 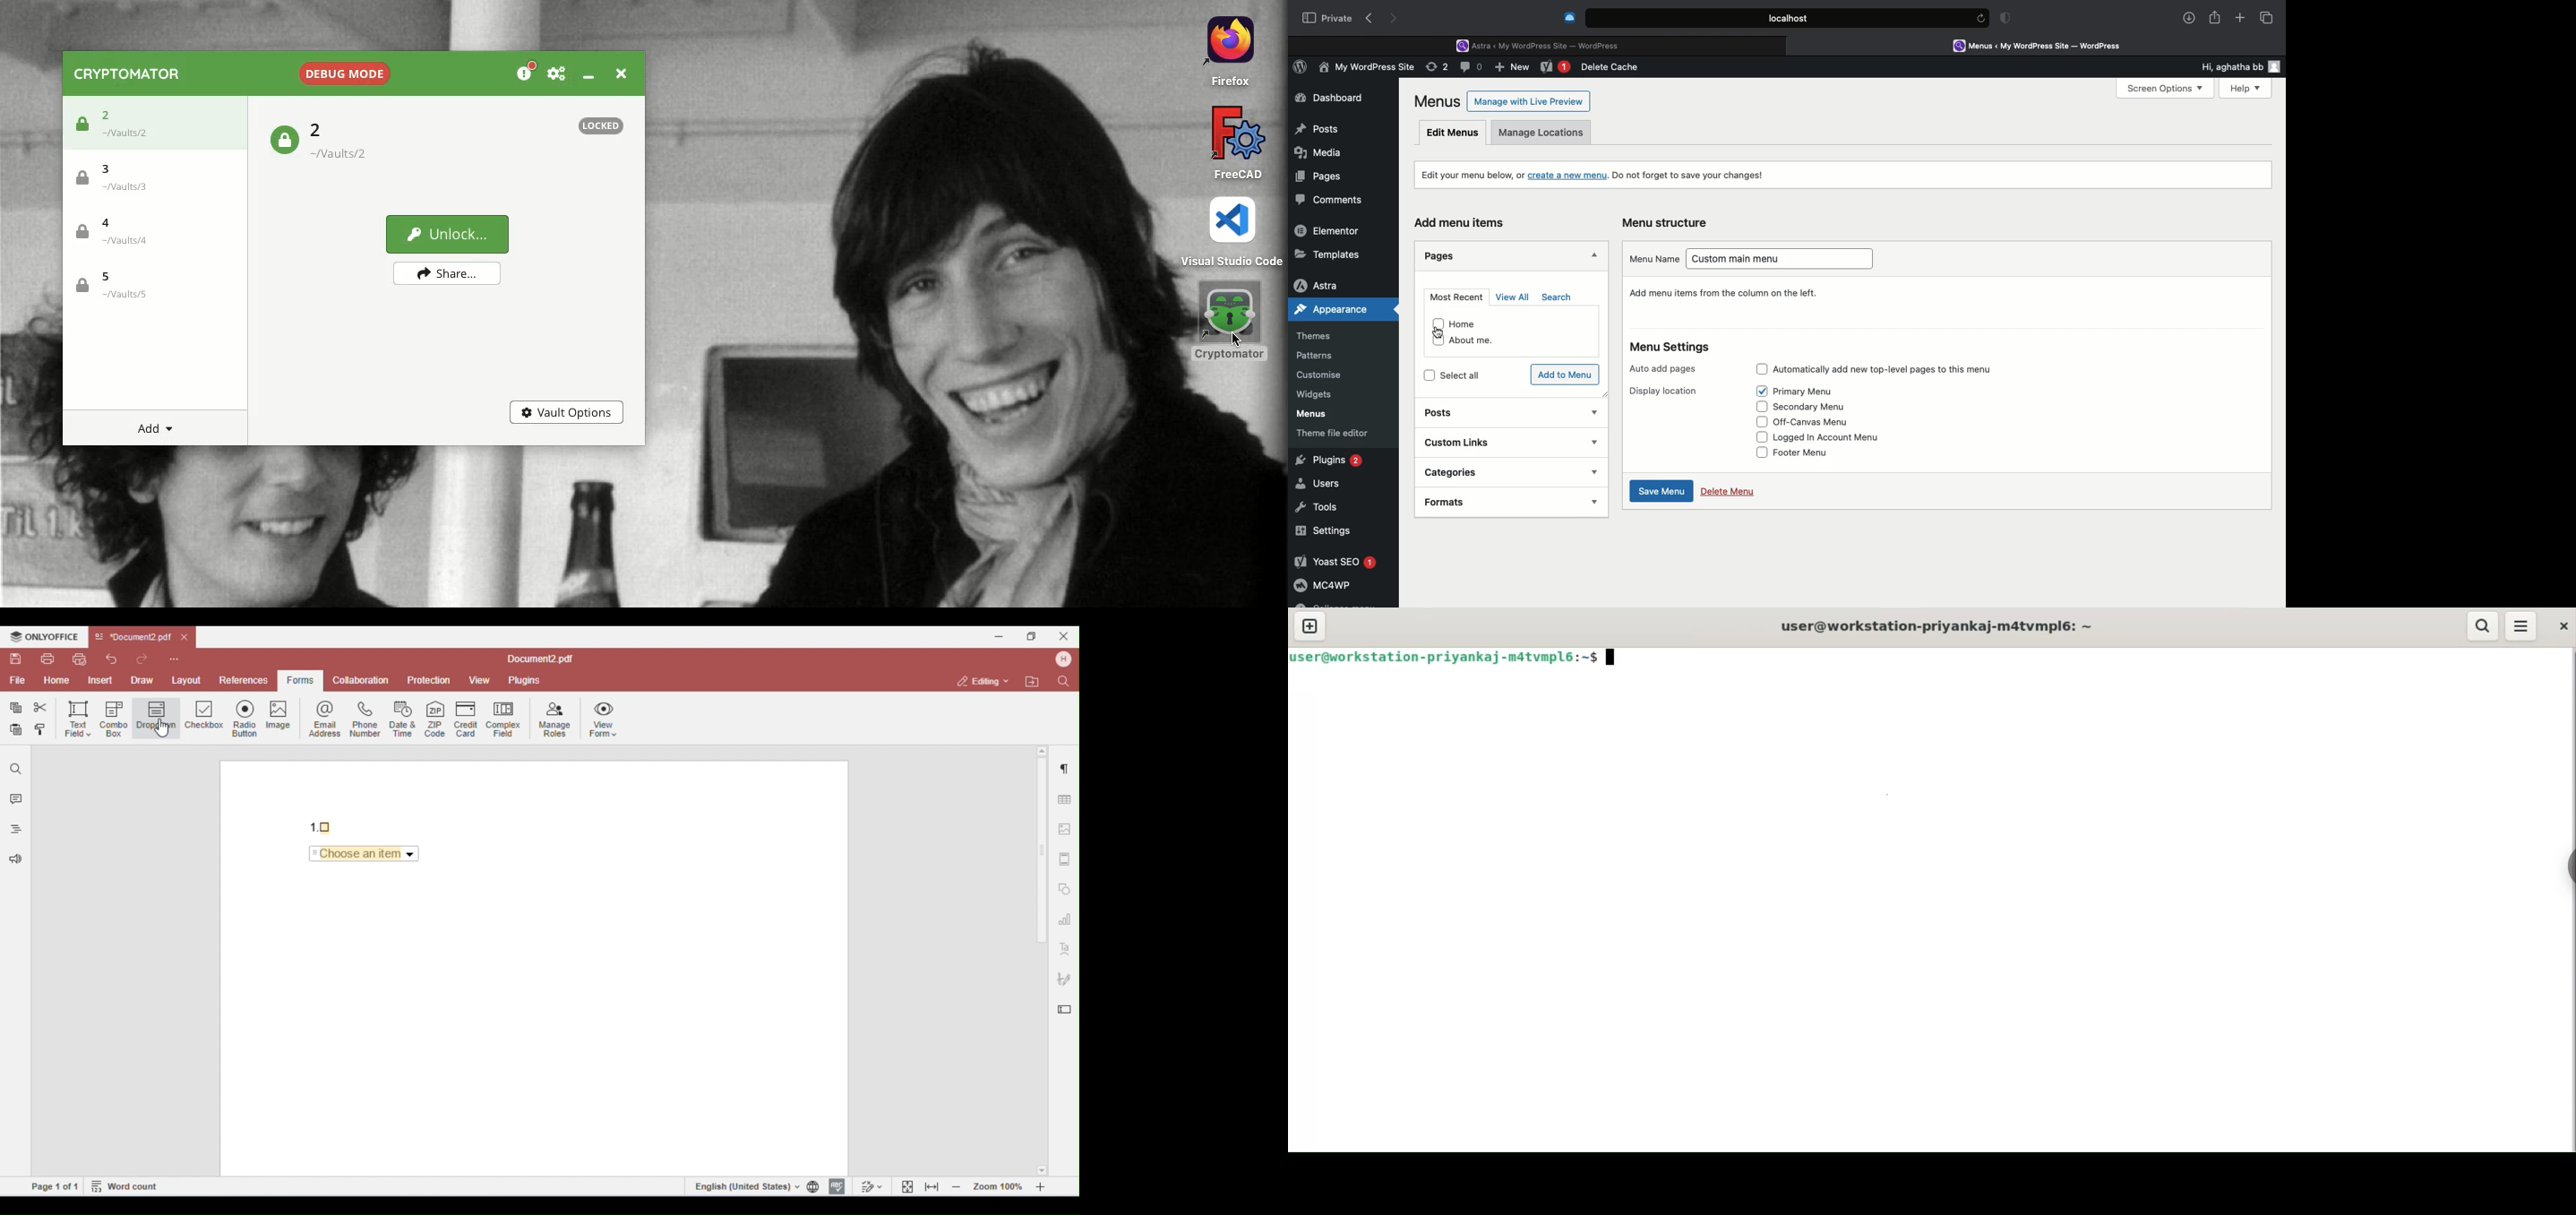 I want to click on desktop background image, so click(x=912, y=304).